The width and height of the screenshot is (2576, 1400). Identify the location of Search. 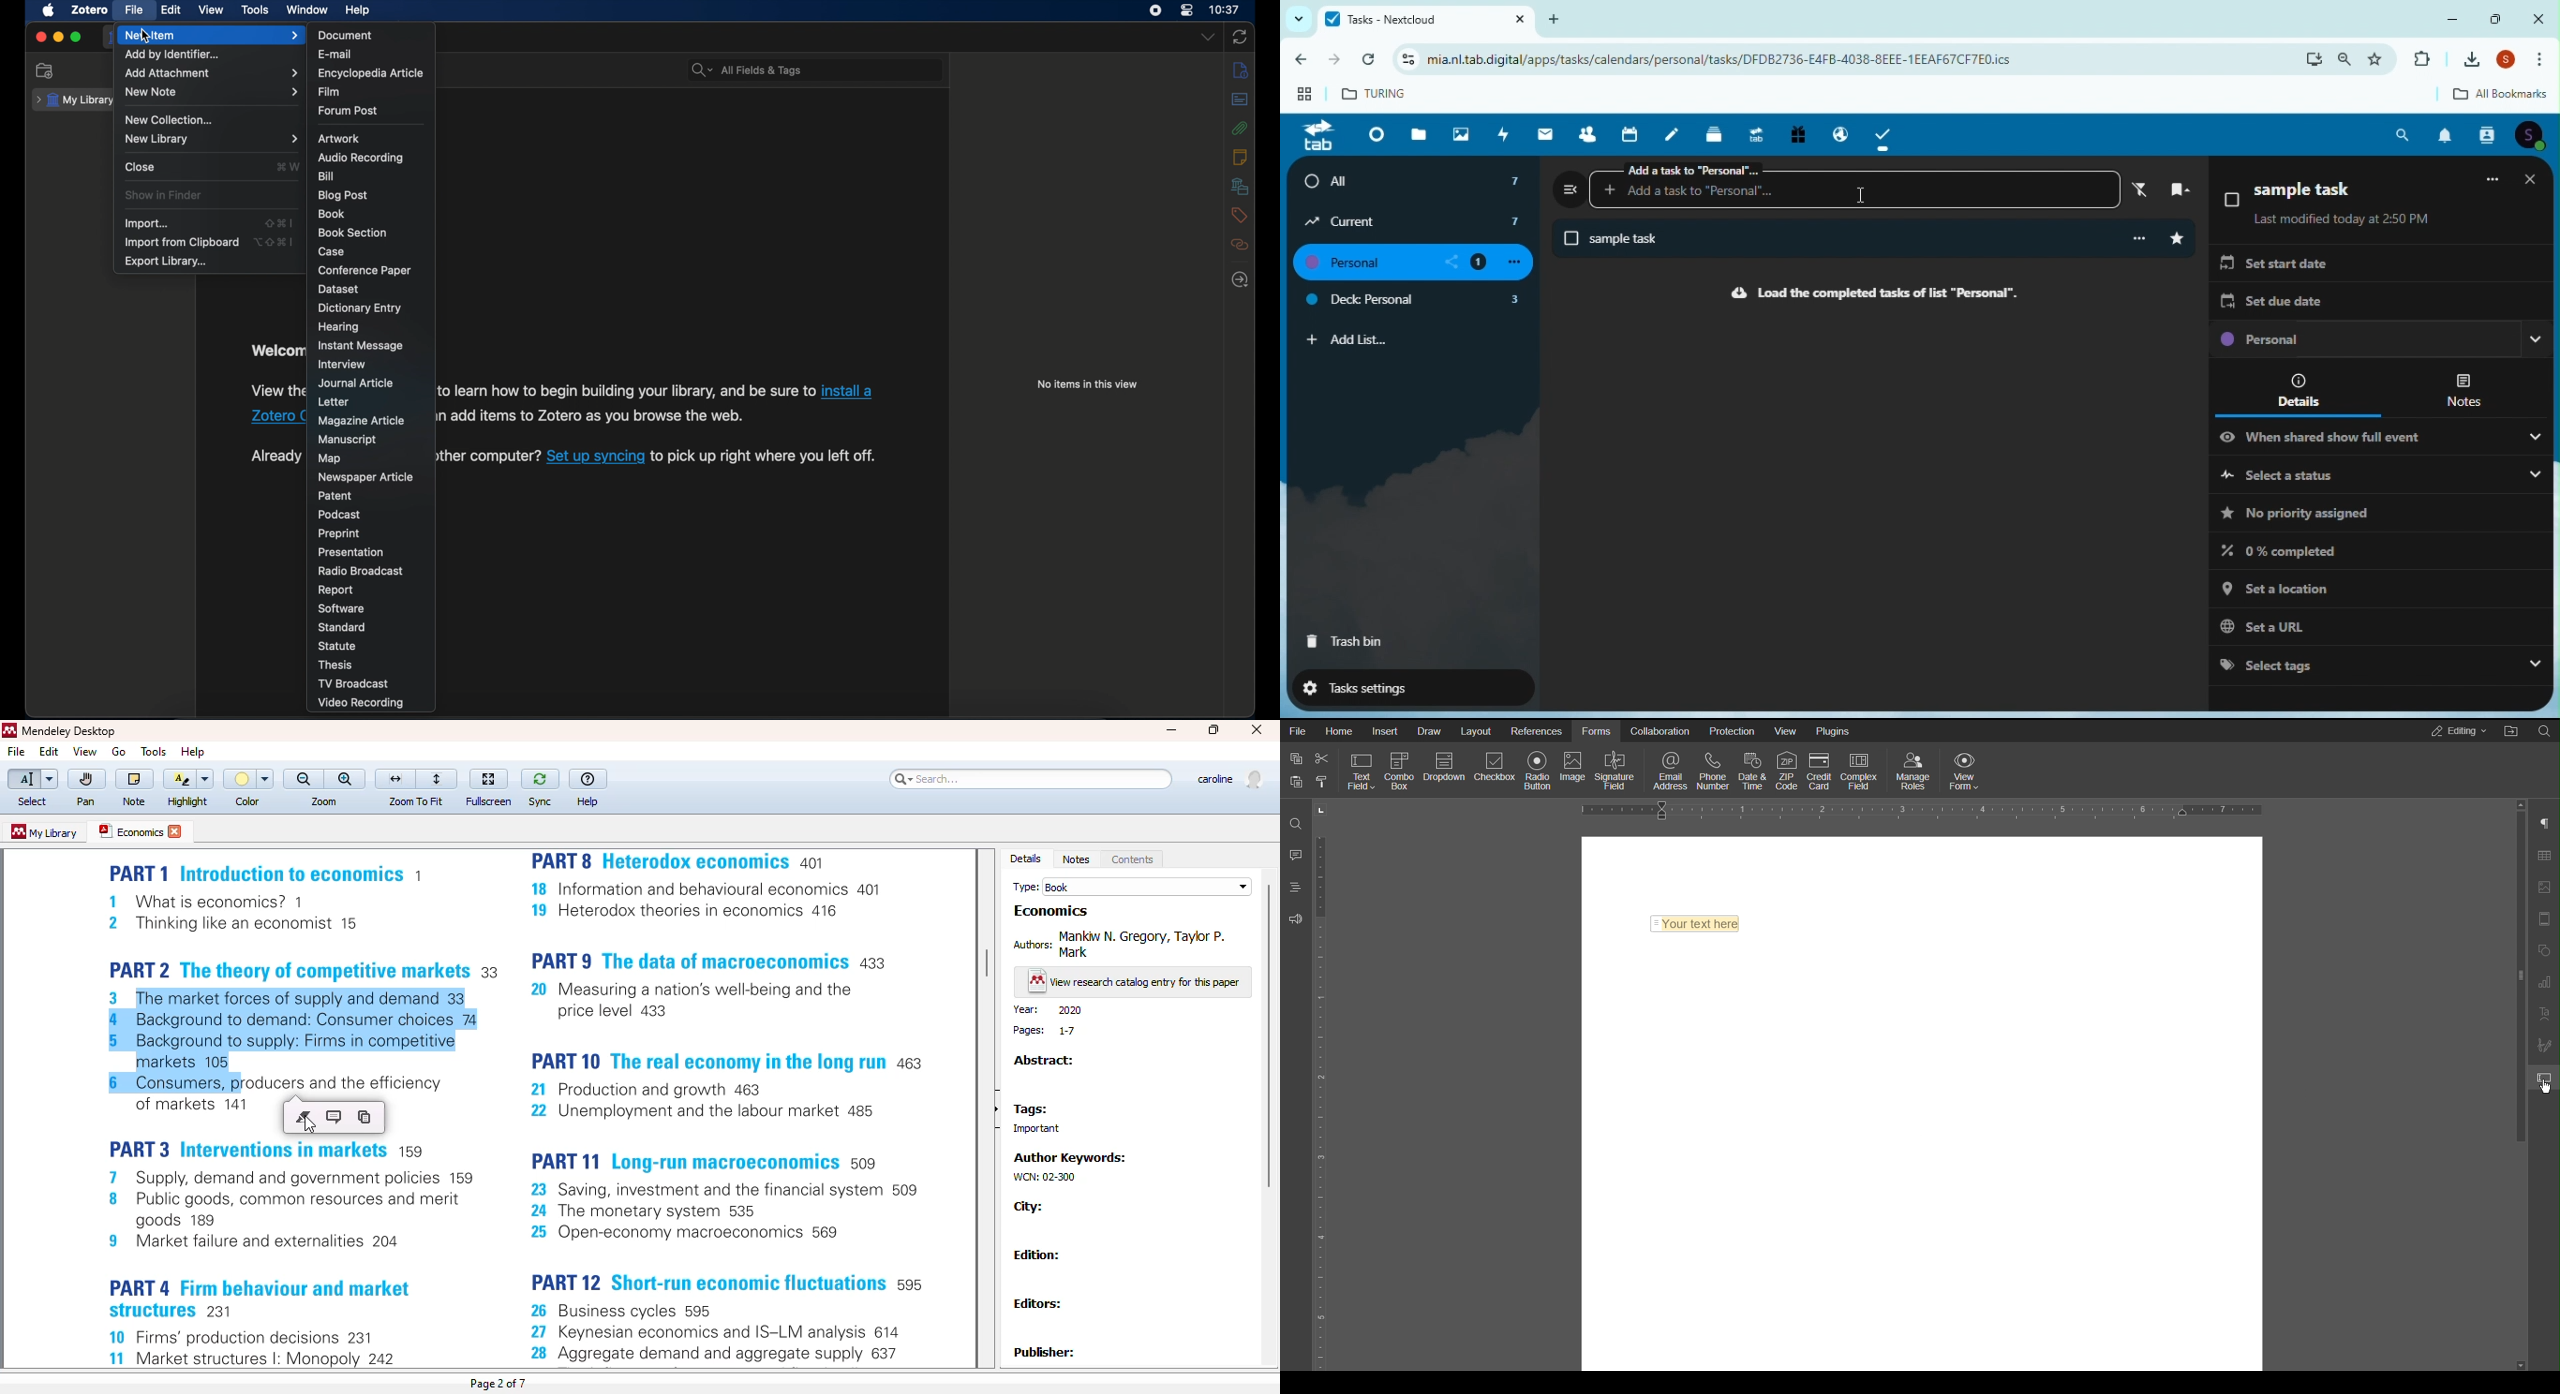
(1296, 823).